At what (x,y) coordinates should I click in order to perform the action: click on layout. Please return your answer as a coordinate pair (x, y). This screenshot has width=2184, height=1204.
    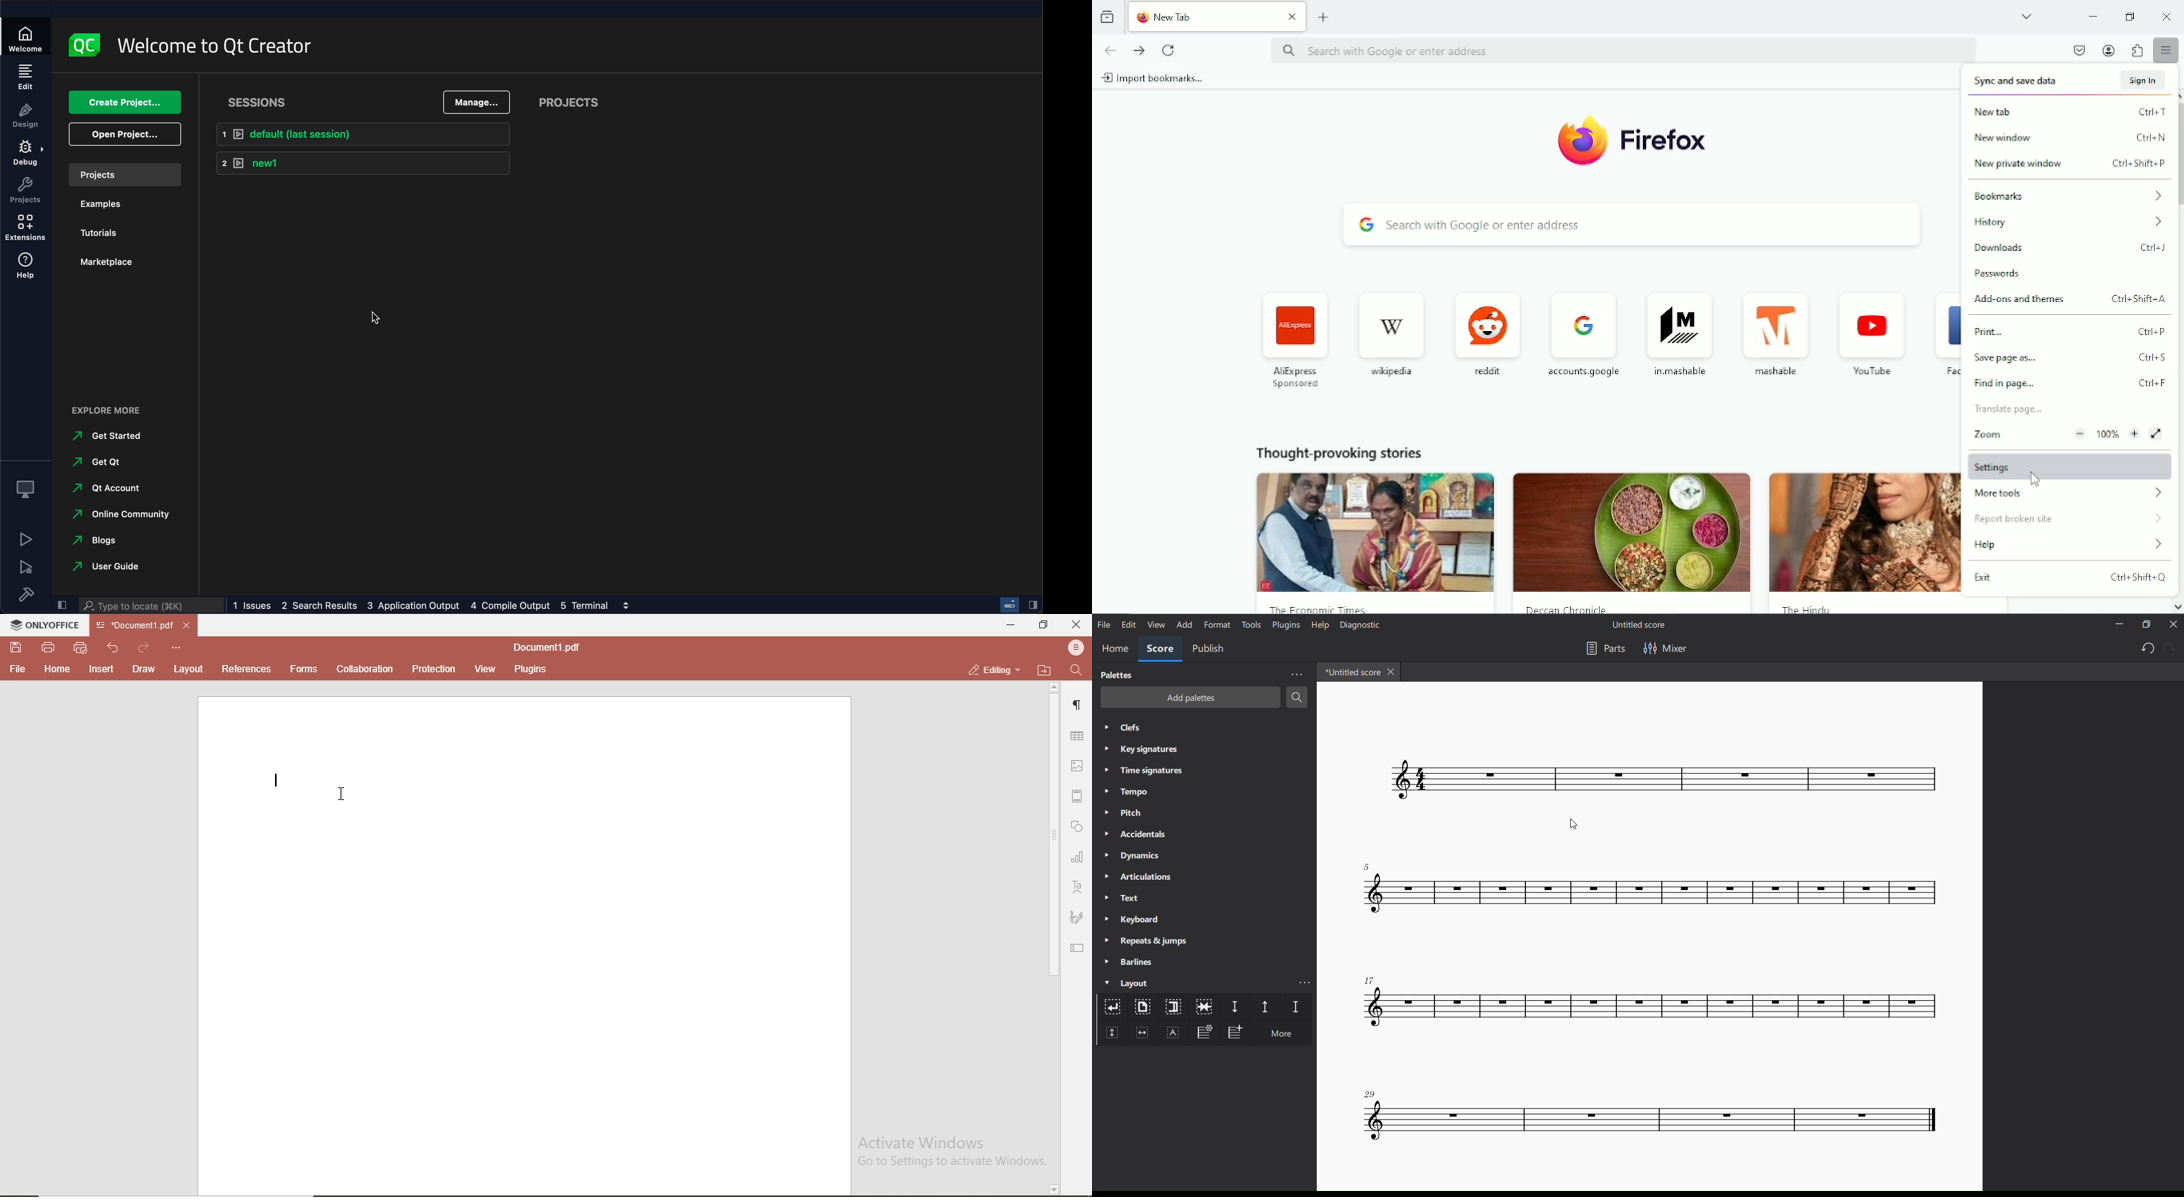
    Looking at the image, I should click on (186, 669).